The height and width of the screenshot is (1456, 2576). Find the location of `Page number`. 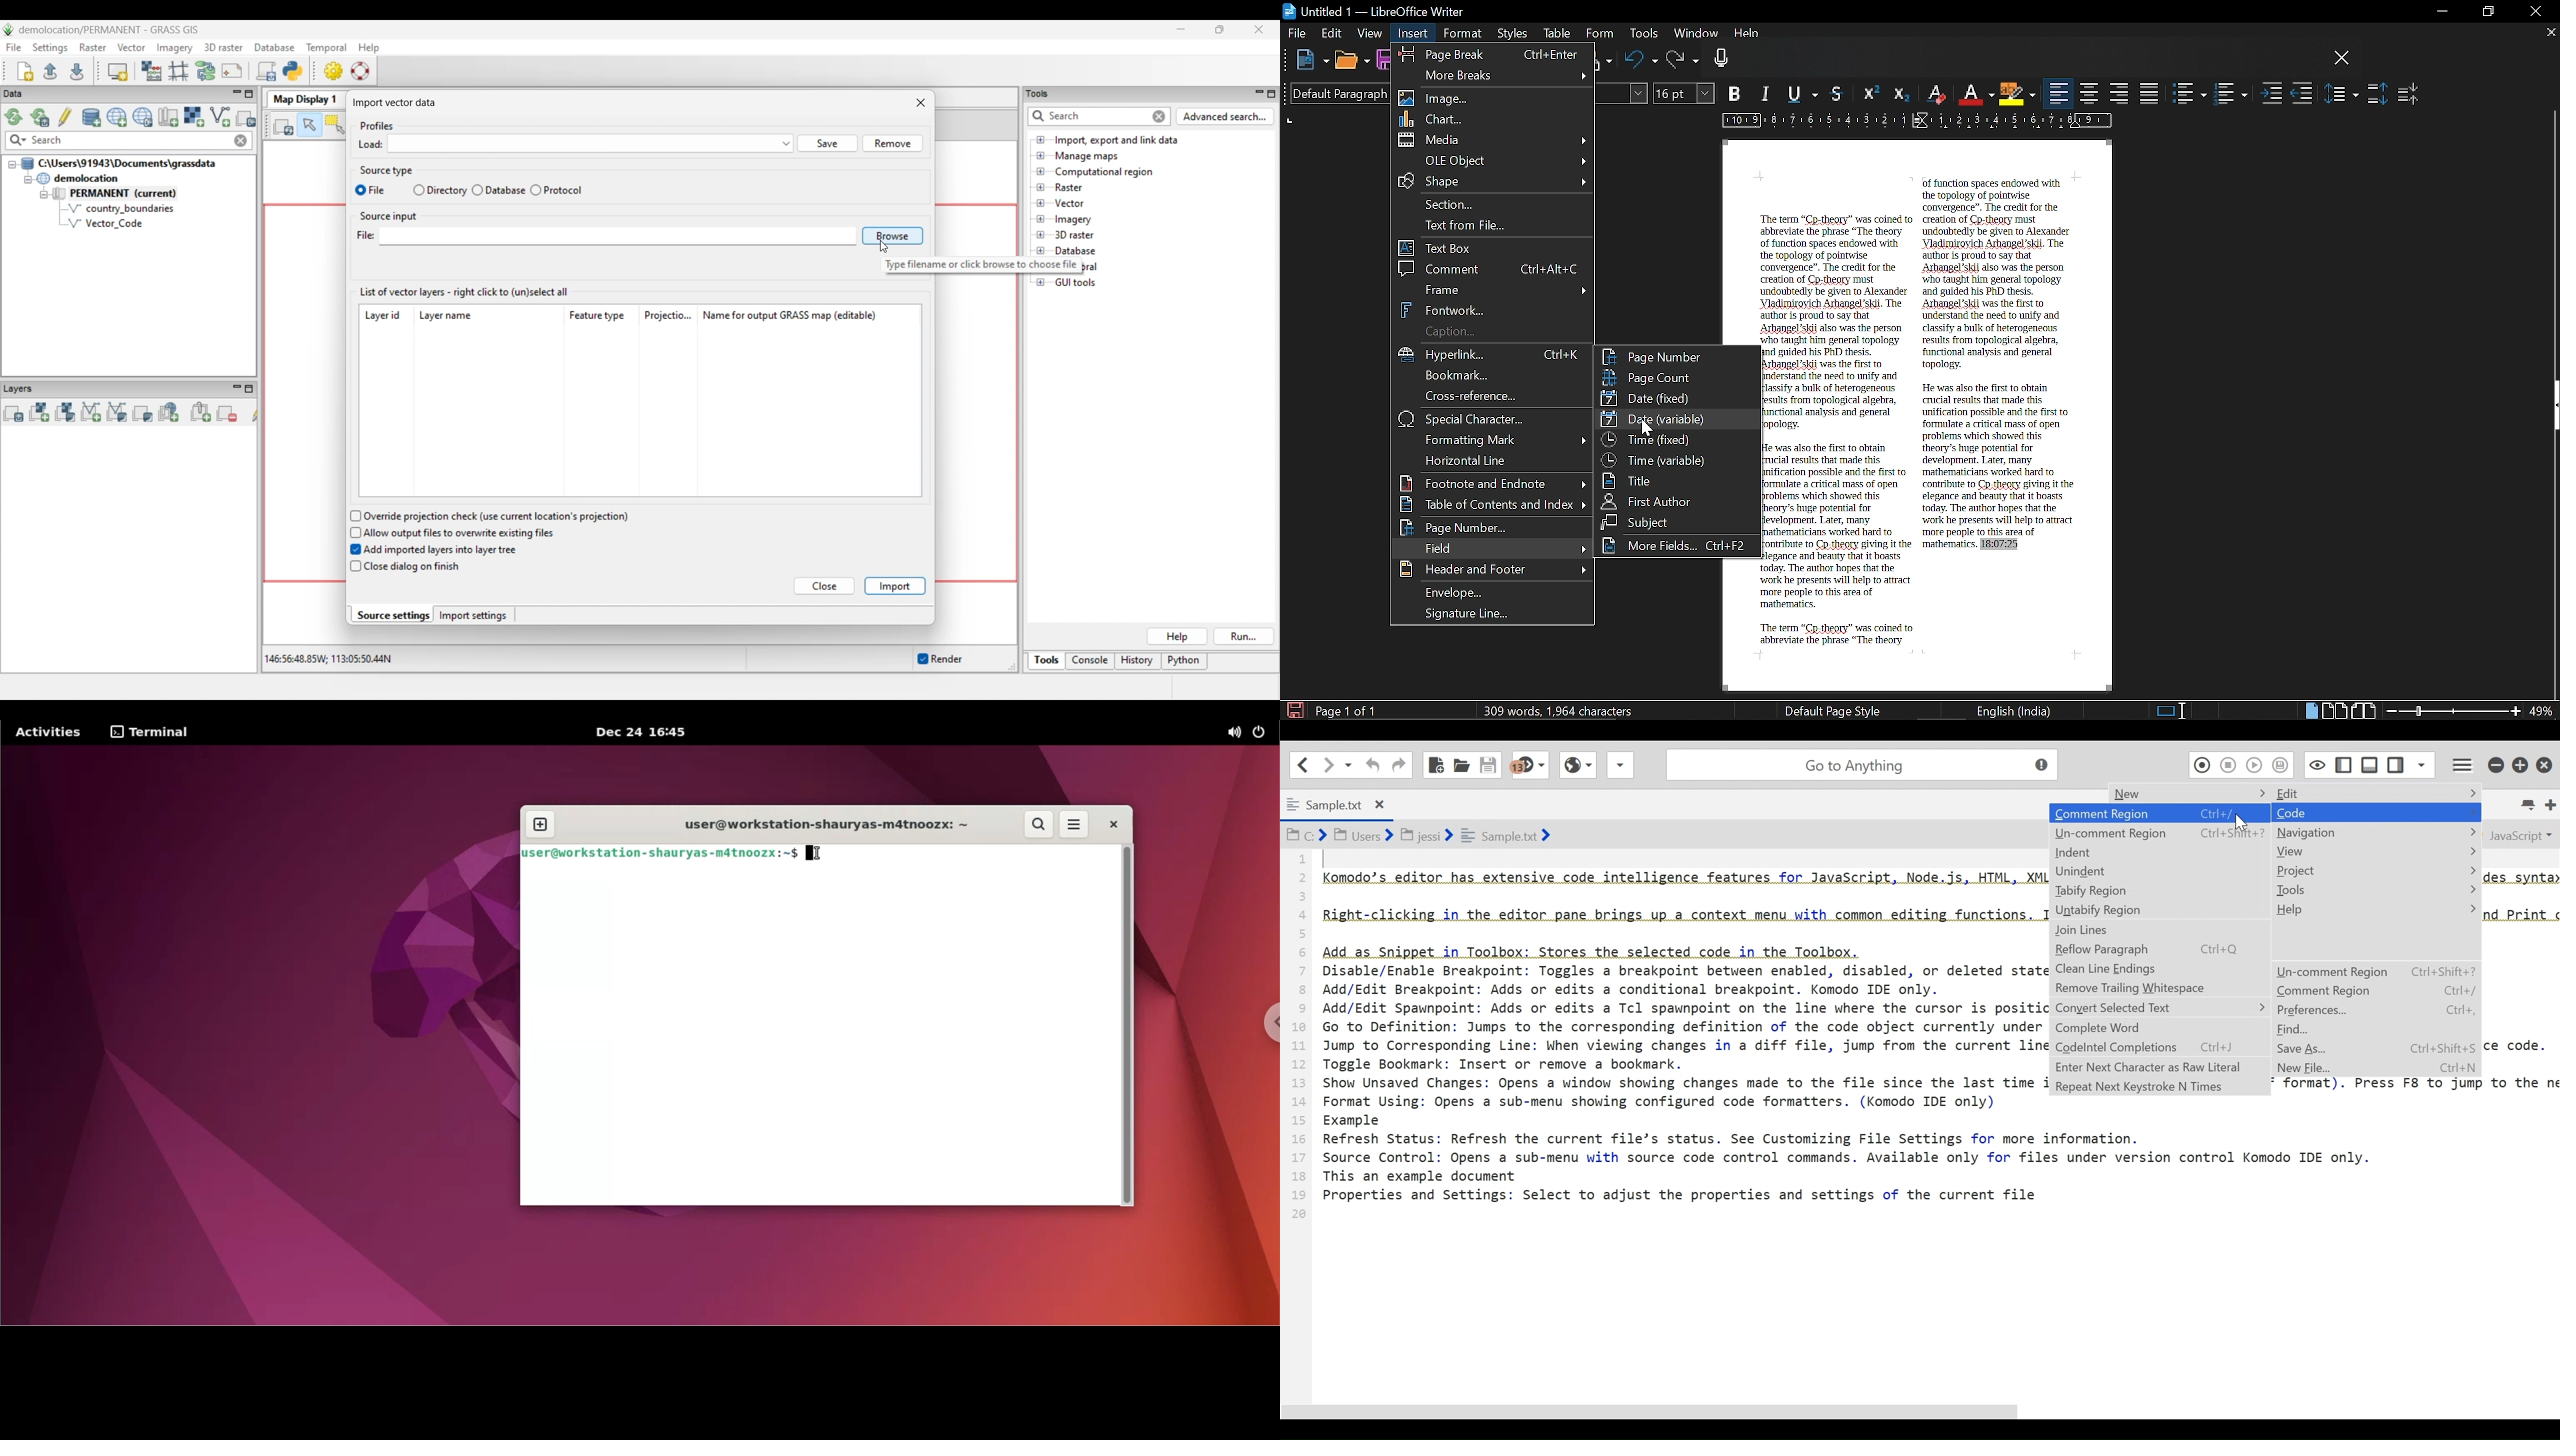

Page number is located at coordinates (1491, 528).